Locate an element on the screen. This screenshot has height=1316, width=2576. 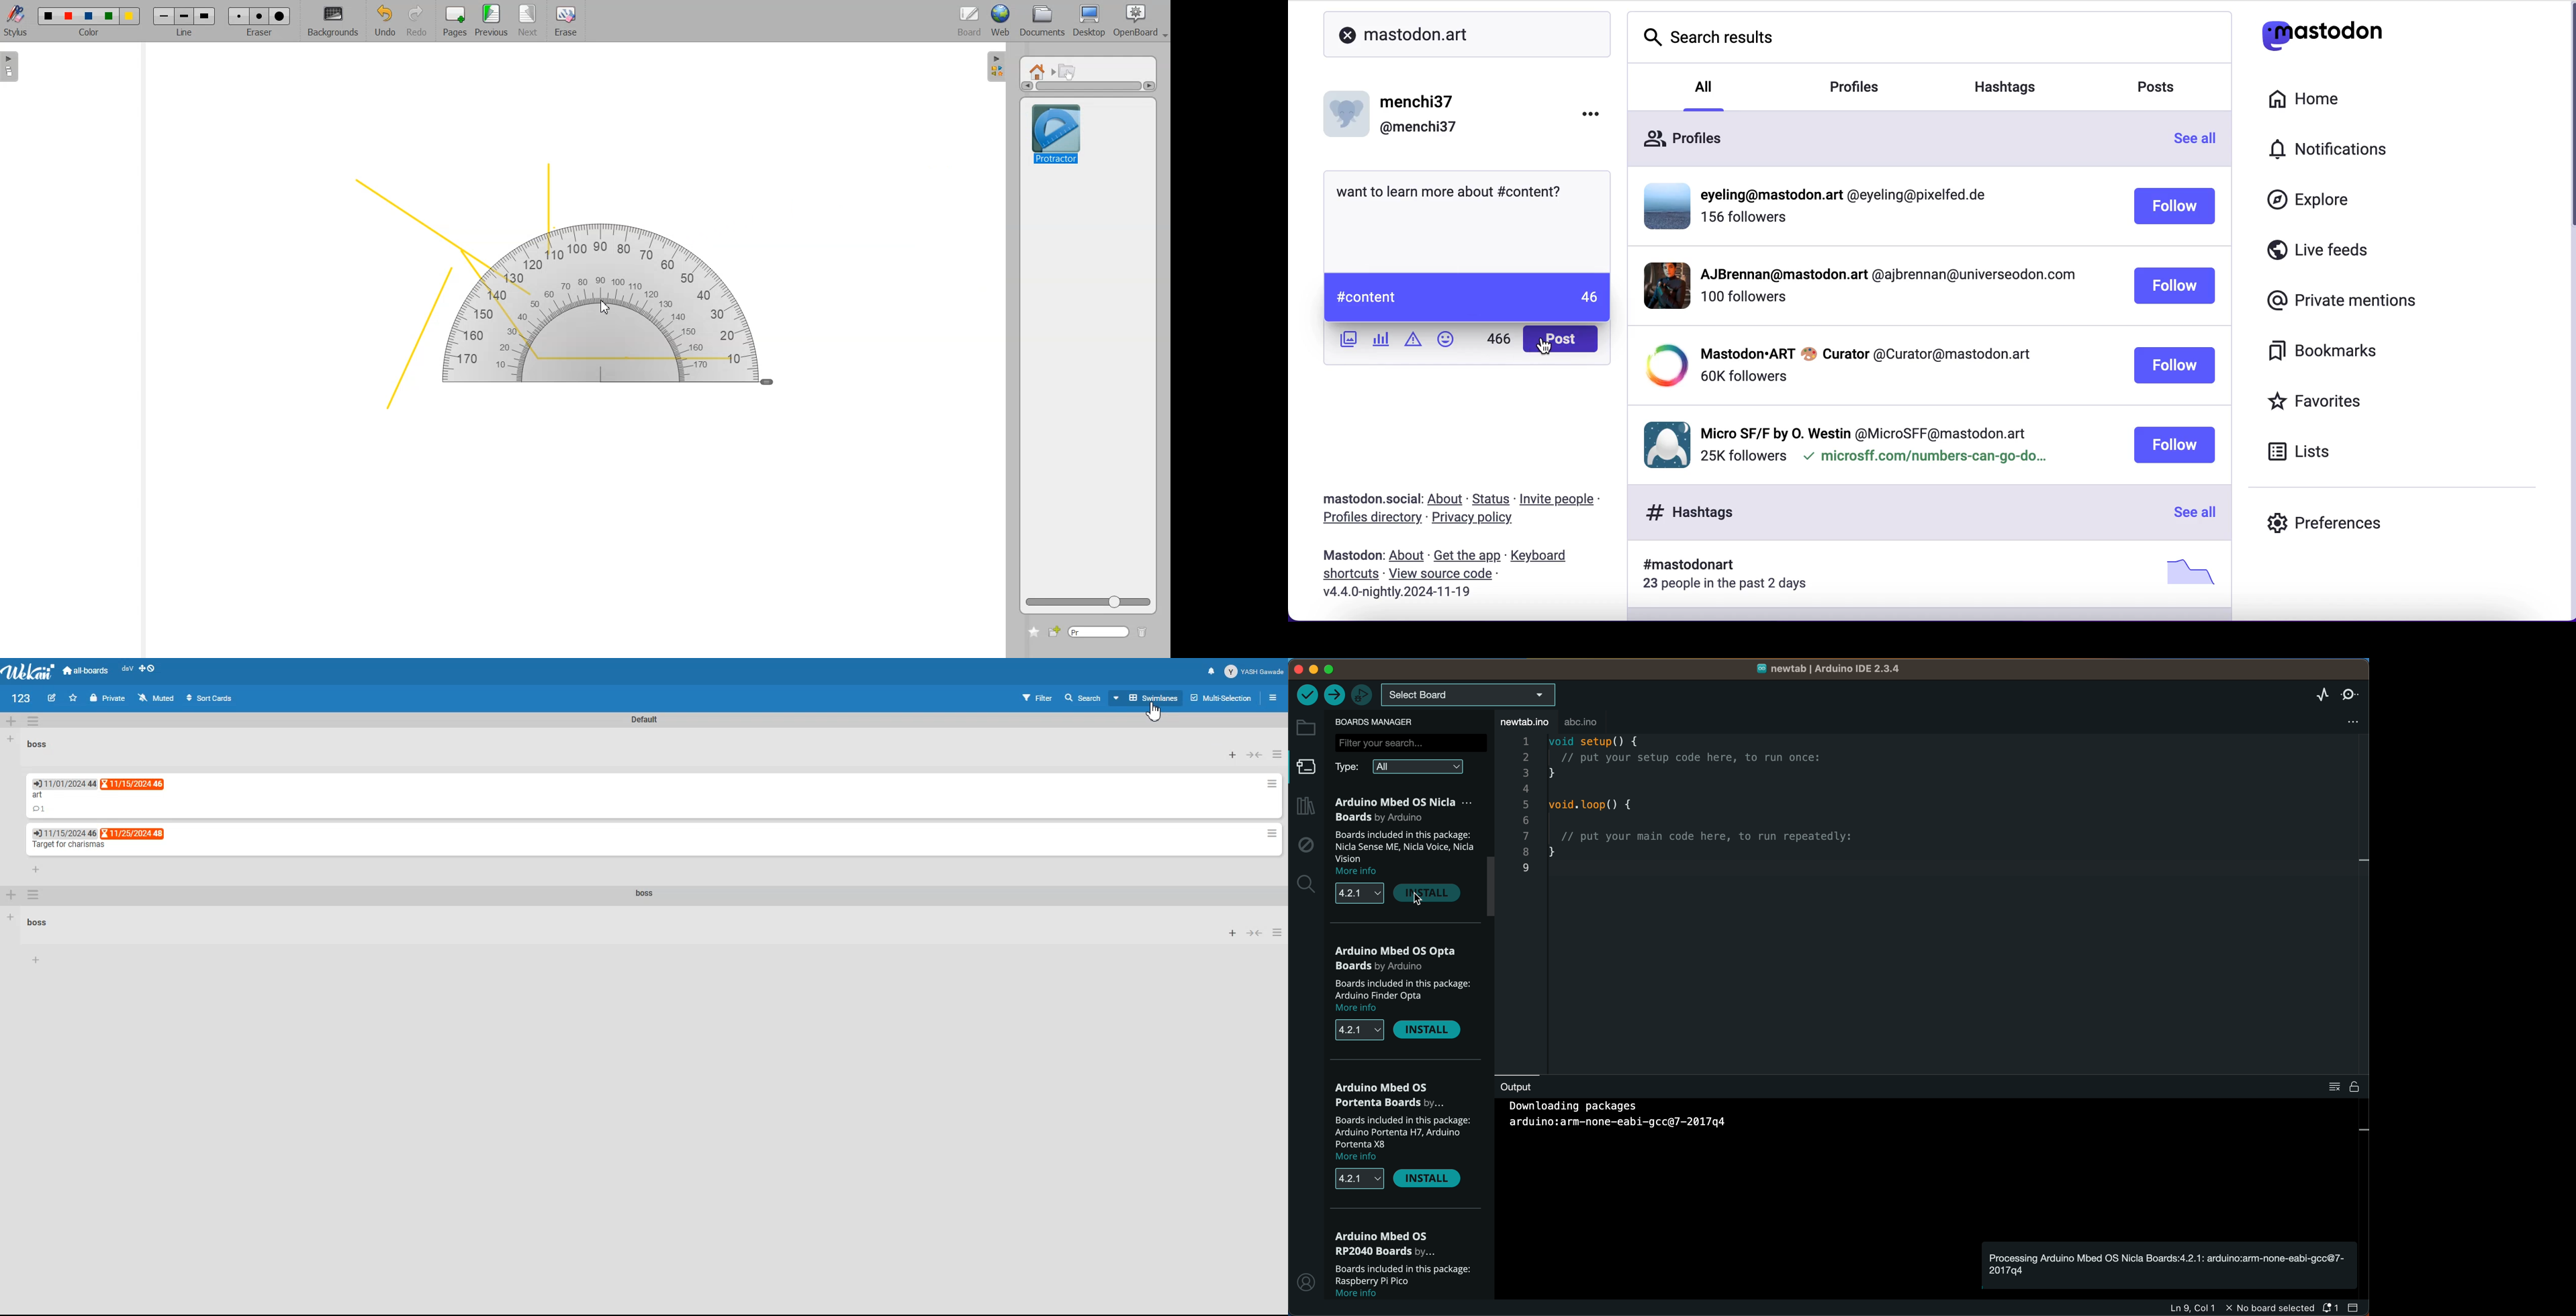
more info is located at coordinates (1369, 1296).